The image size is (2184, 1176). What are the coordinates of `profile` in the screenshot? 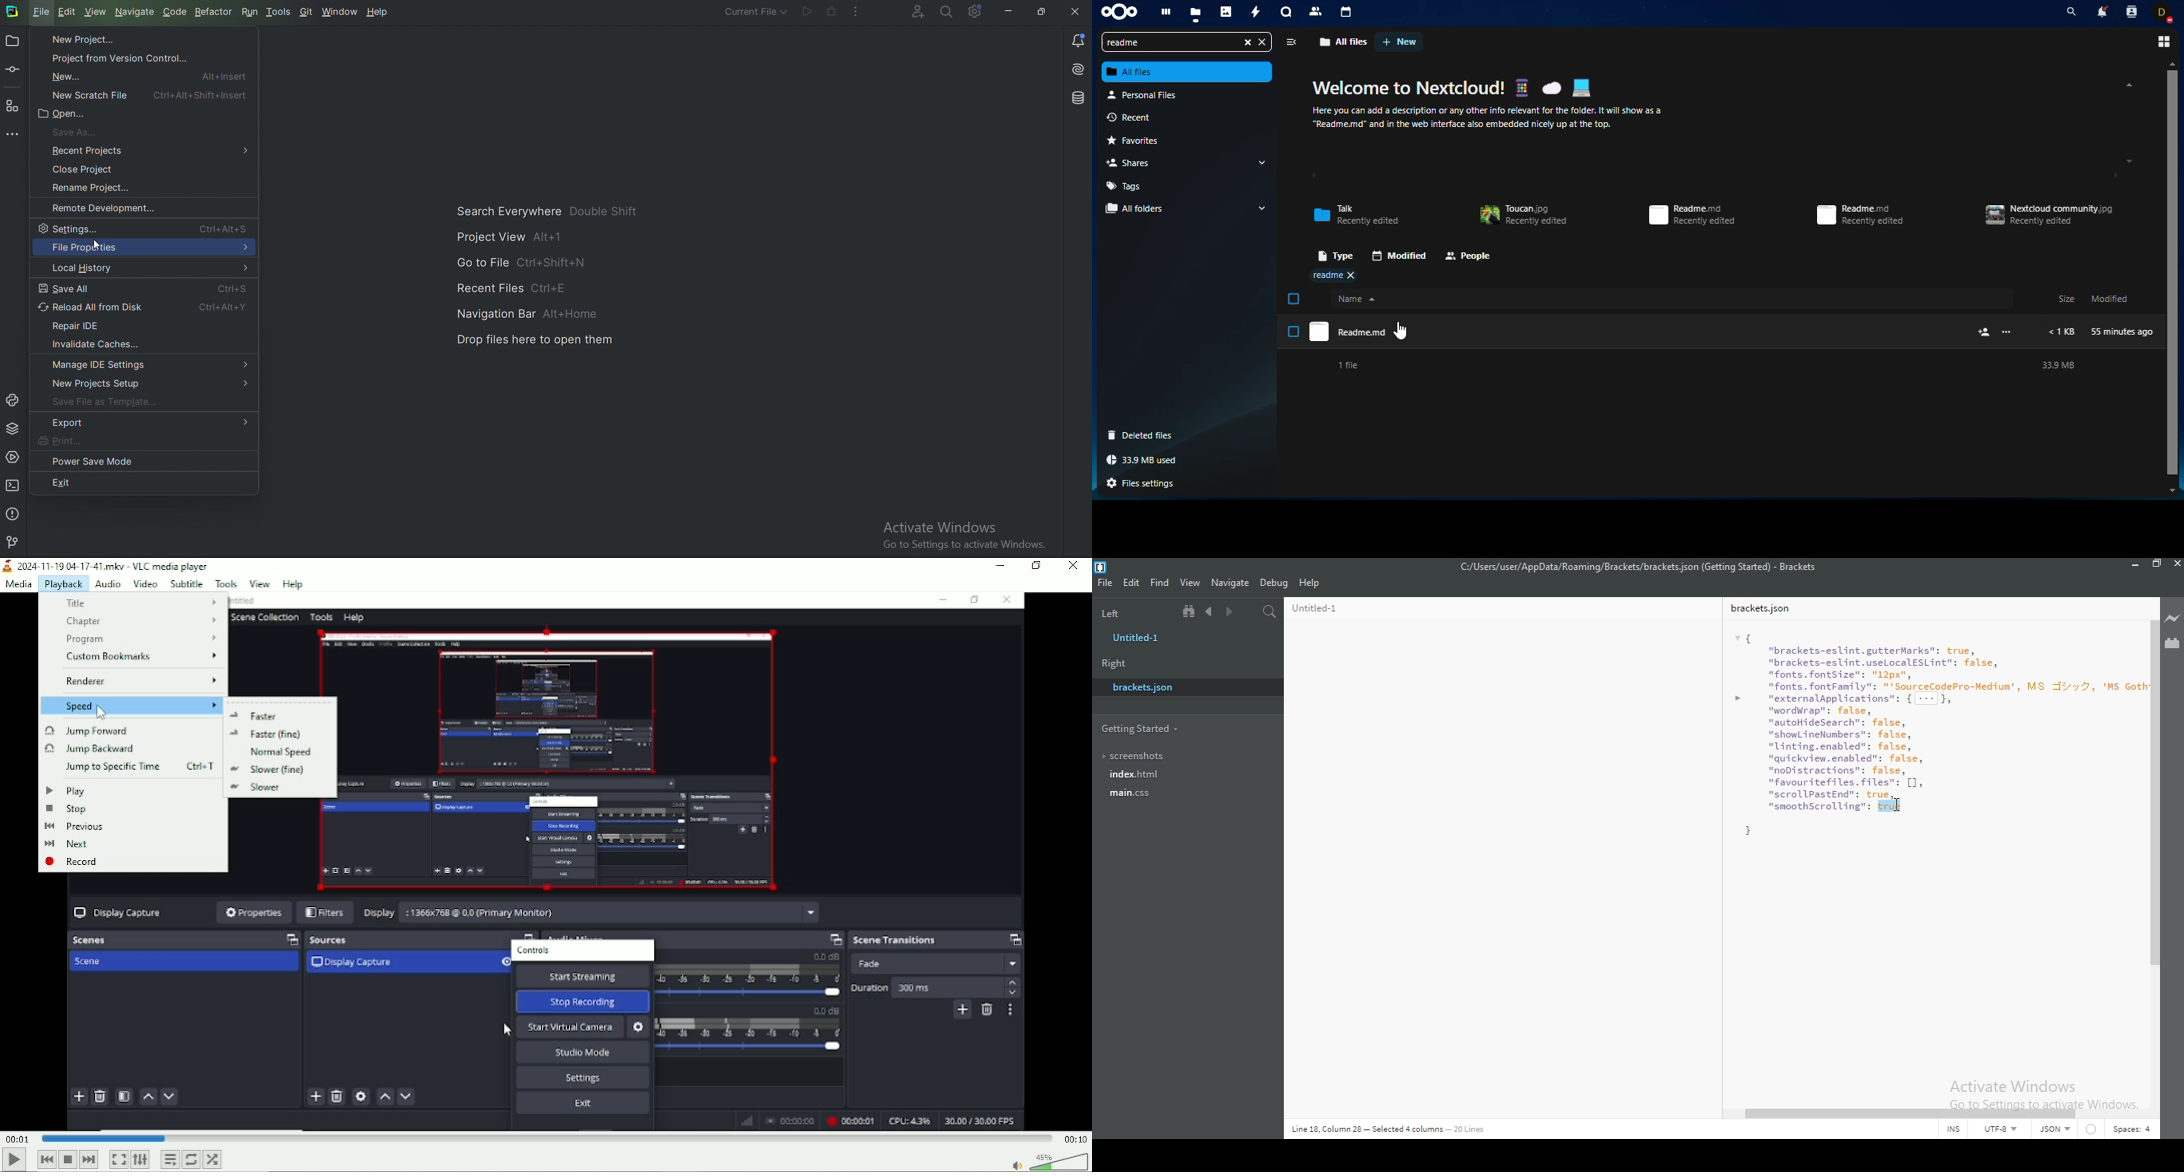 It's located at (2164, 12).